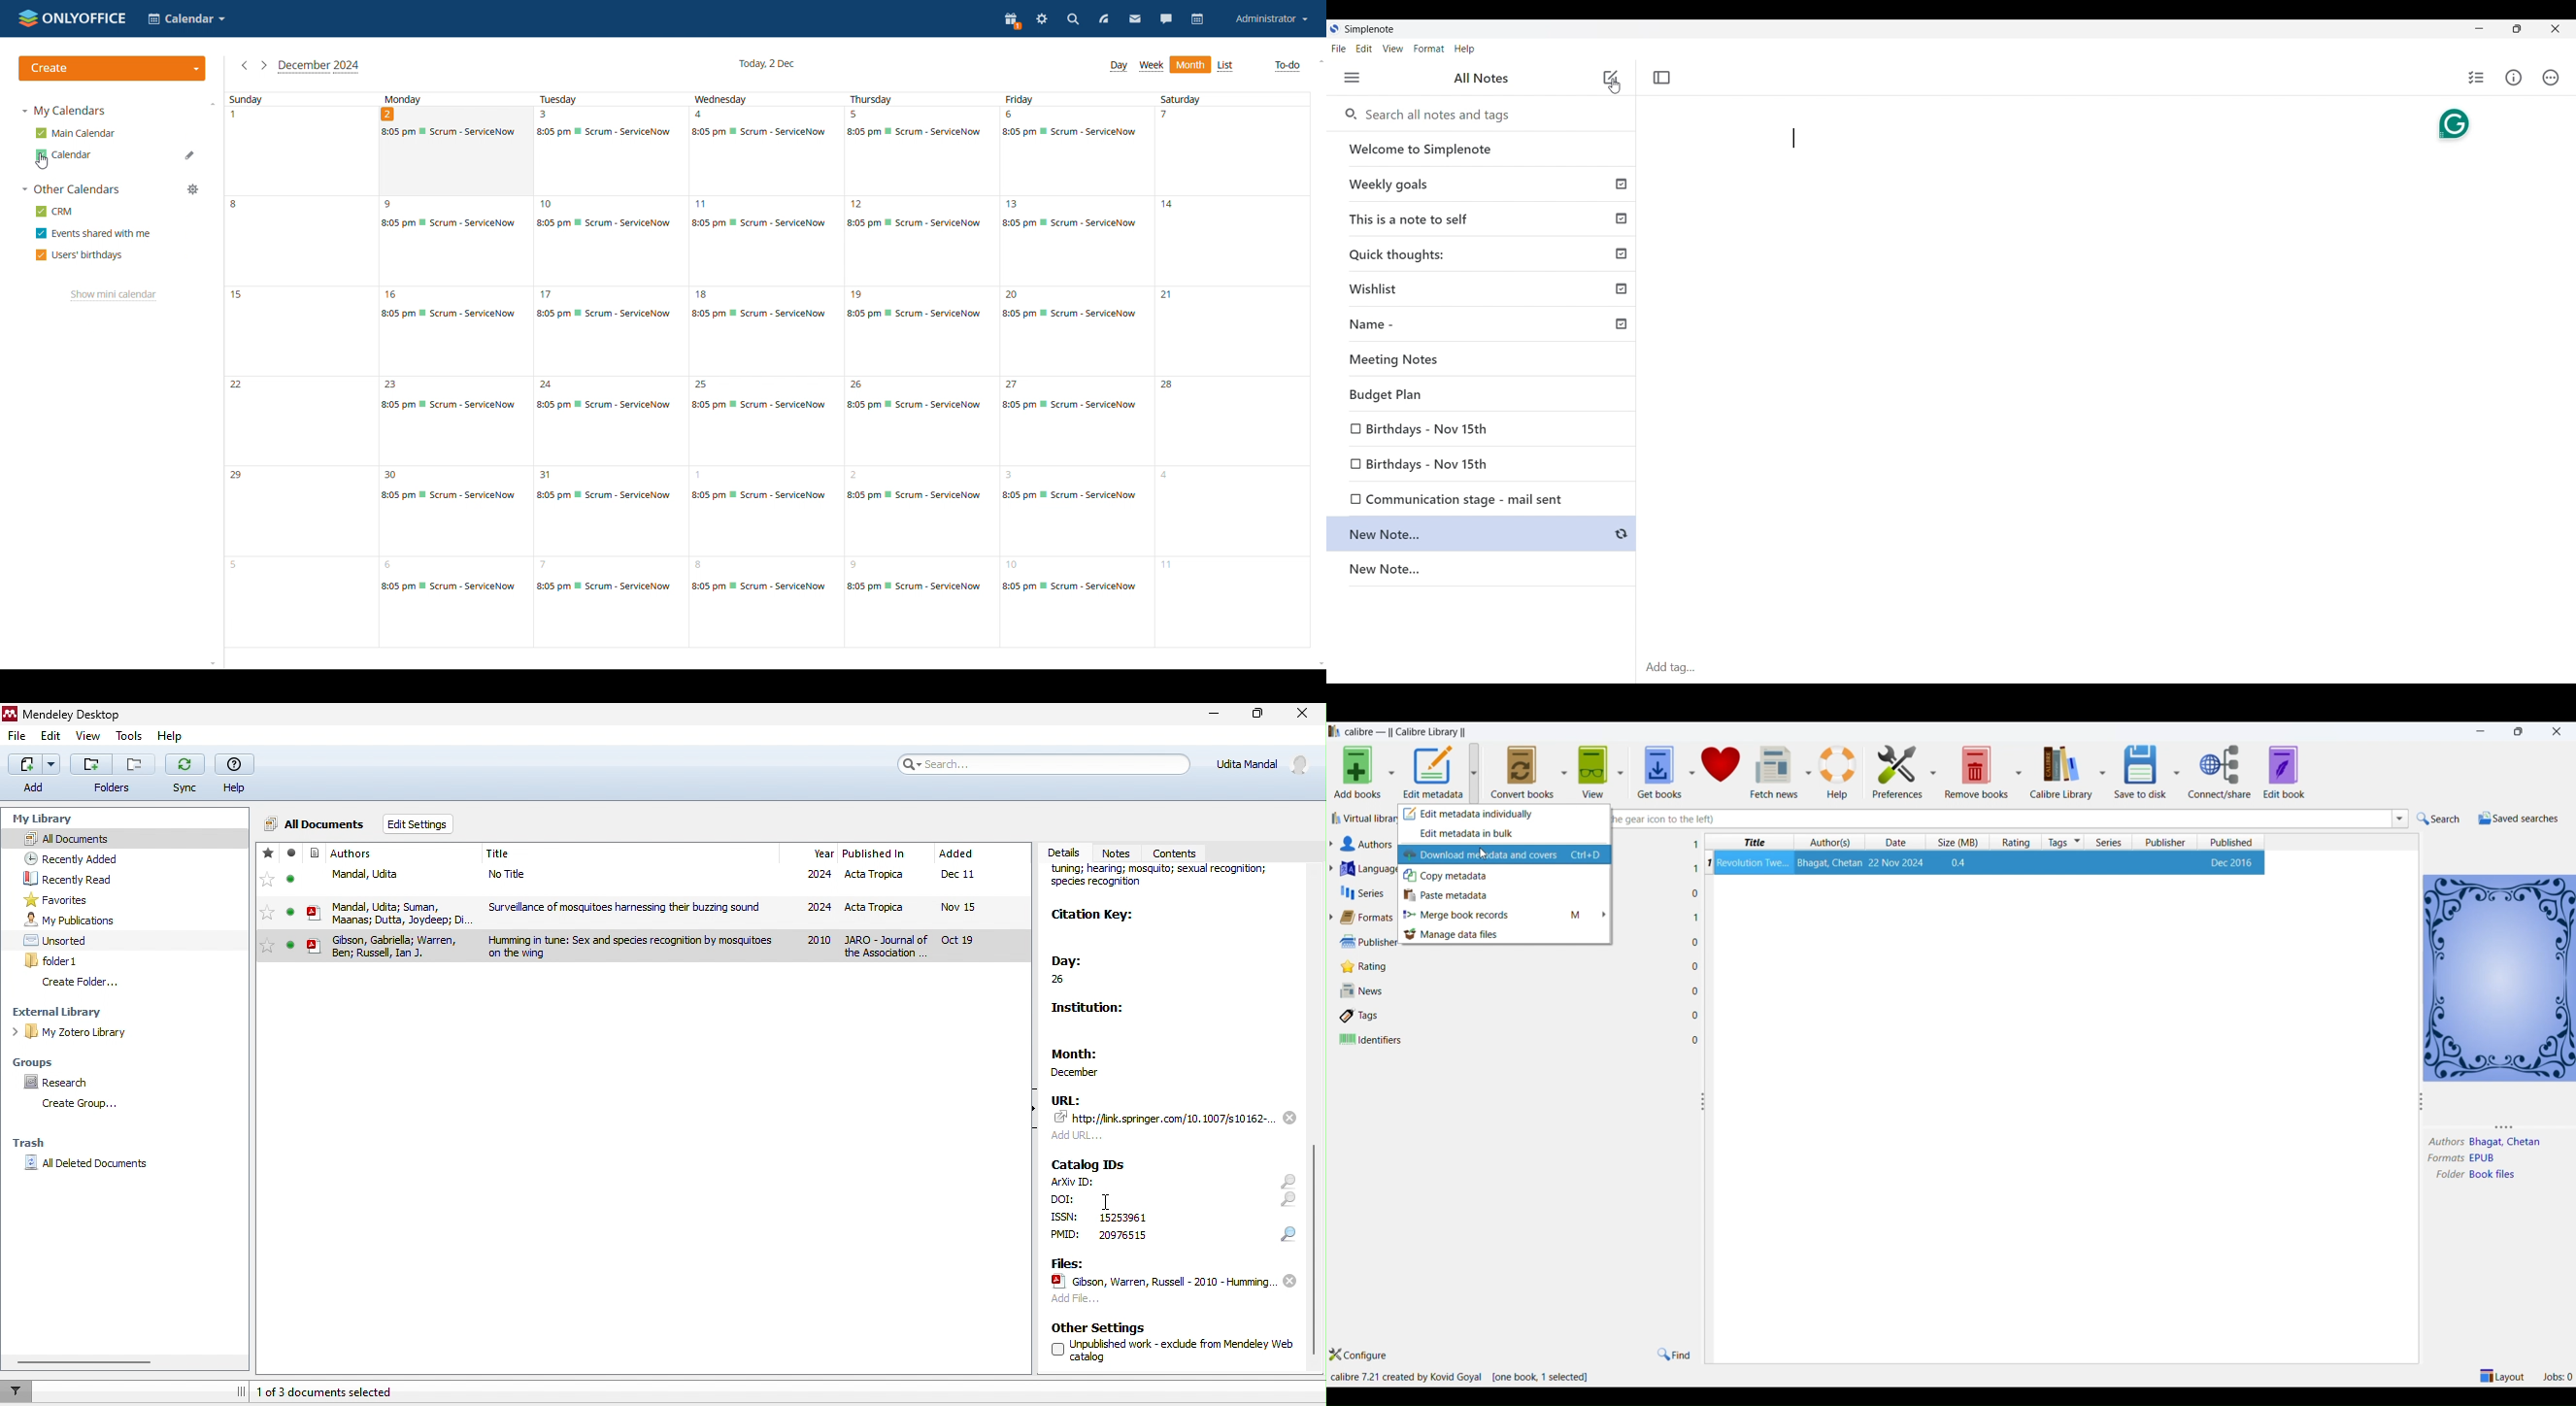 This screenshot has width=2576, height=1428. Describe the element at coordinates (1482, 571) in the screenshot. I see `New Note..` at that location.